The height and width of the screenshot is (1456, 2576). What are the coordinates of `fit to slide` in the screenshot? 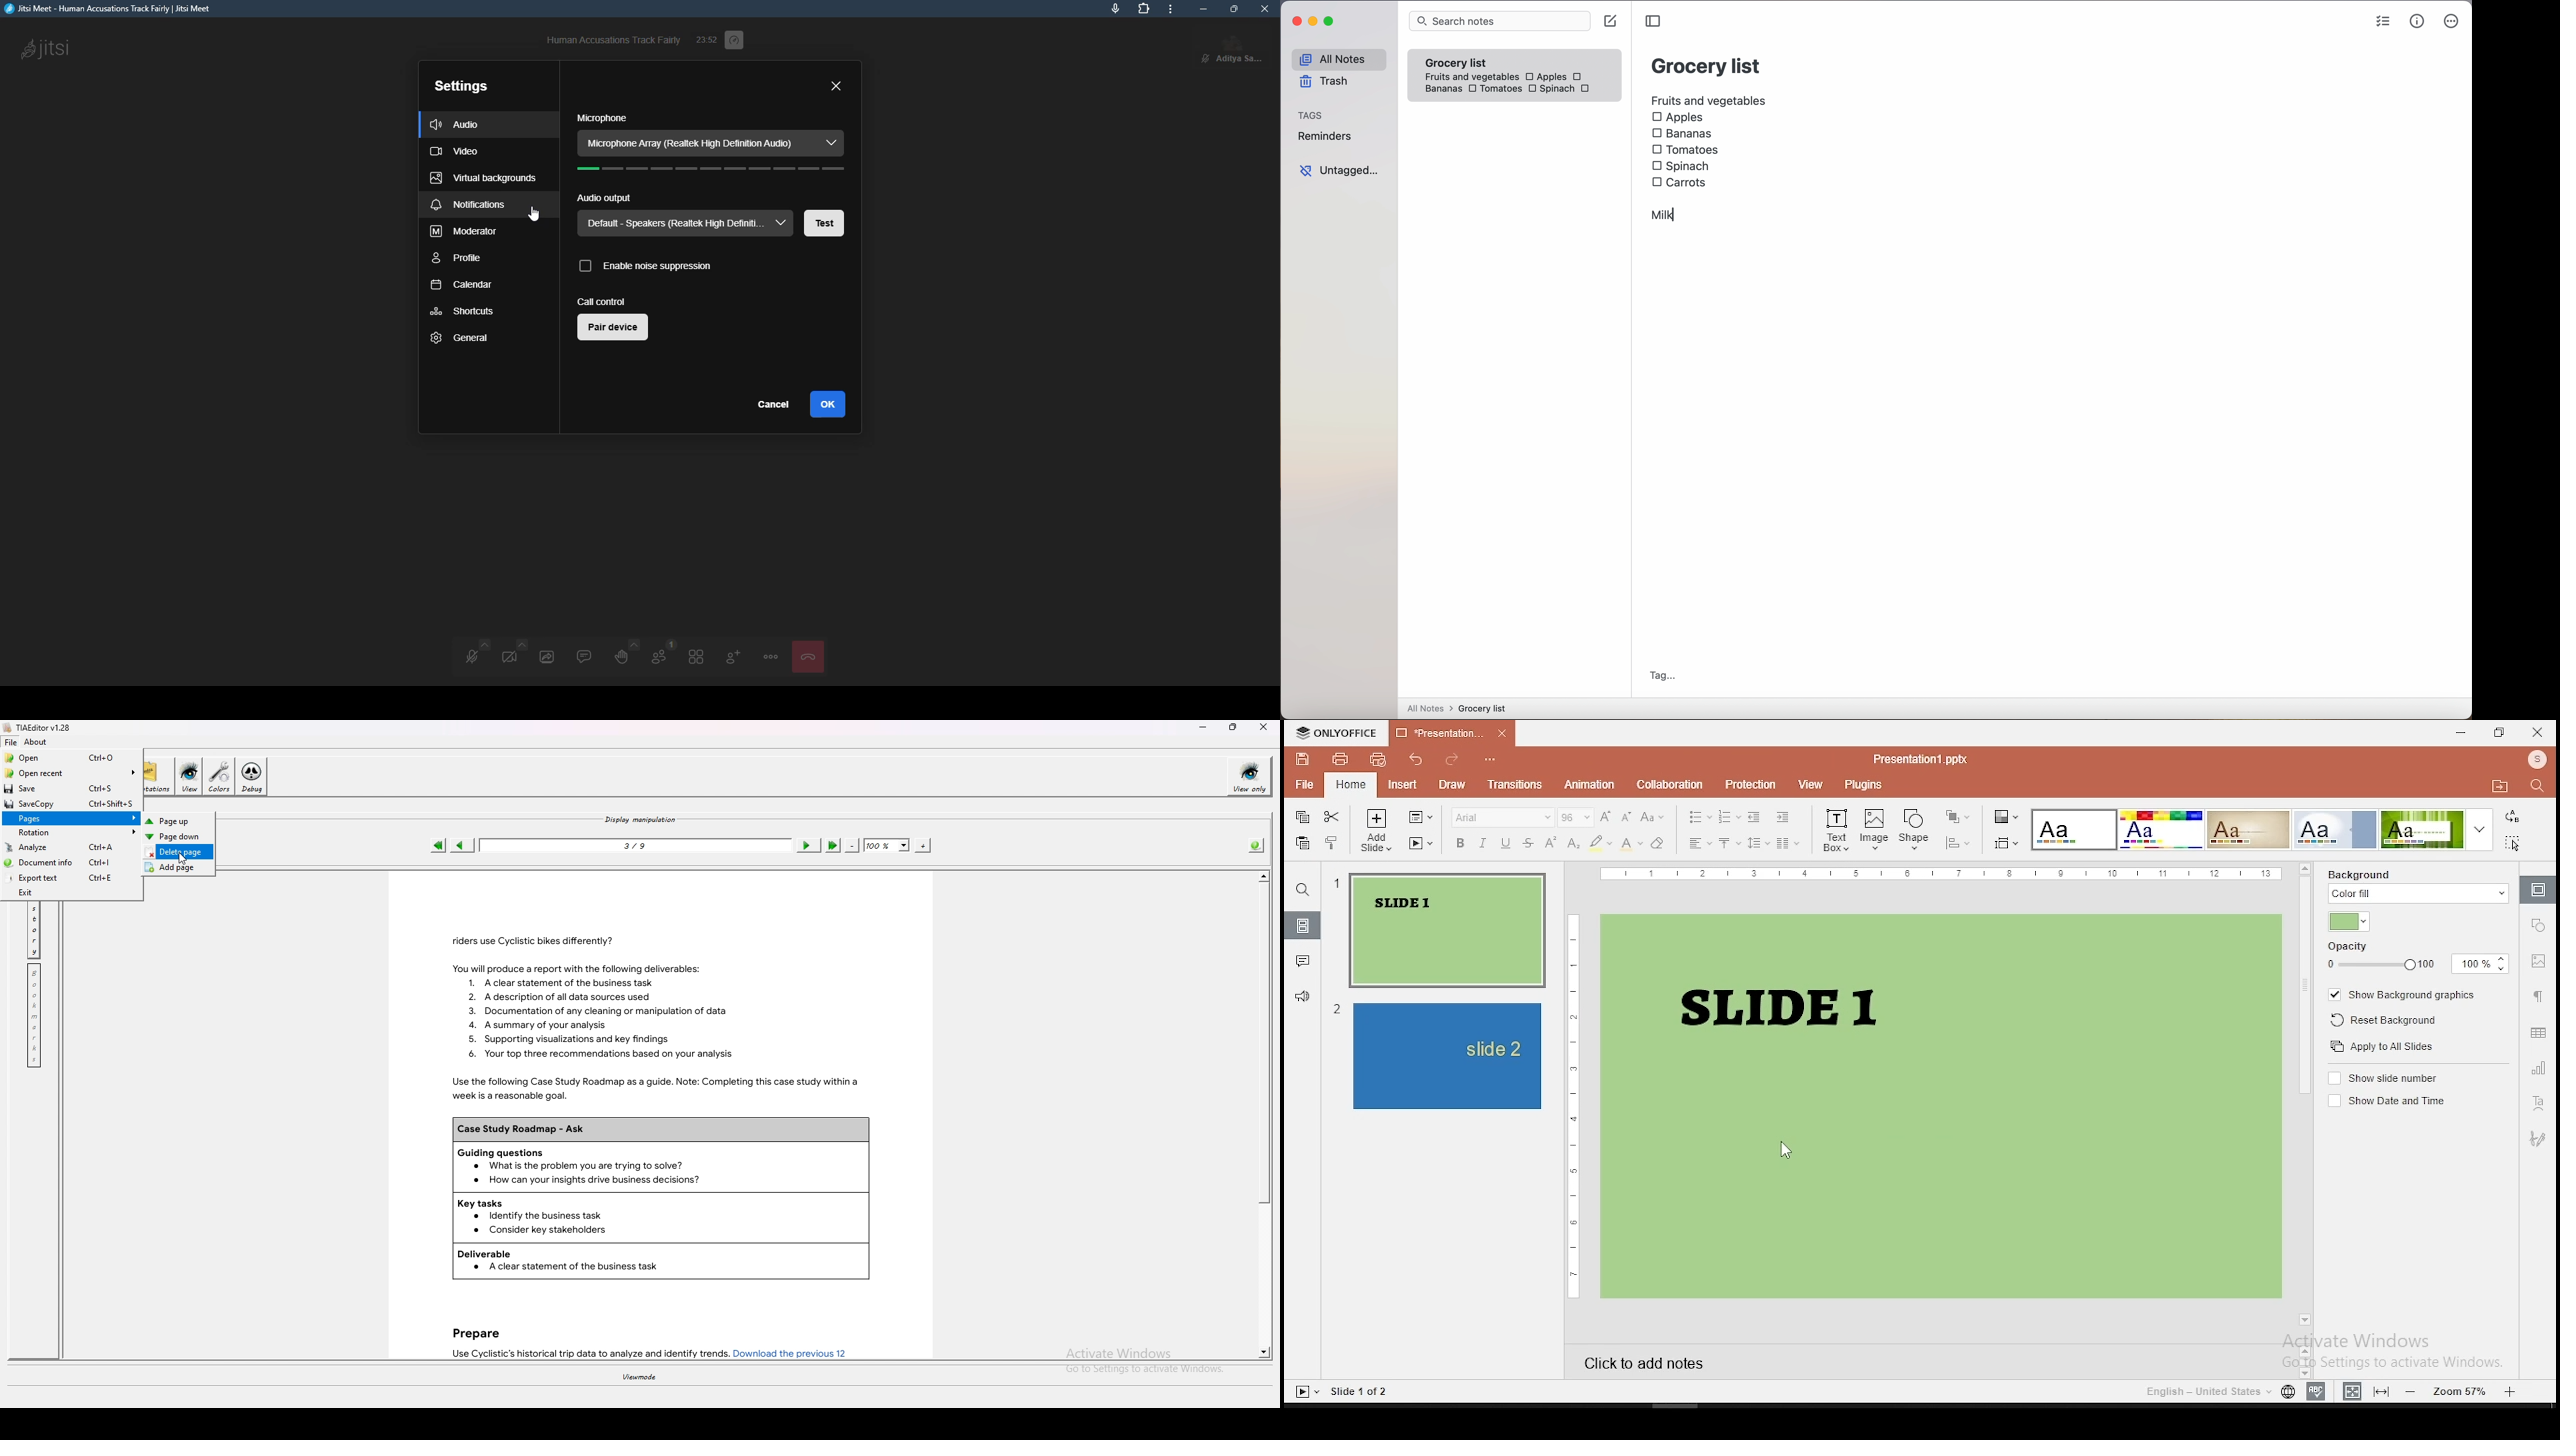 It's located at (2352, 1389).